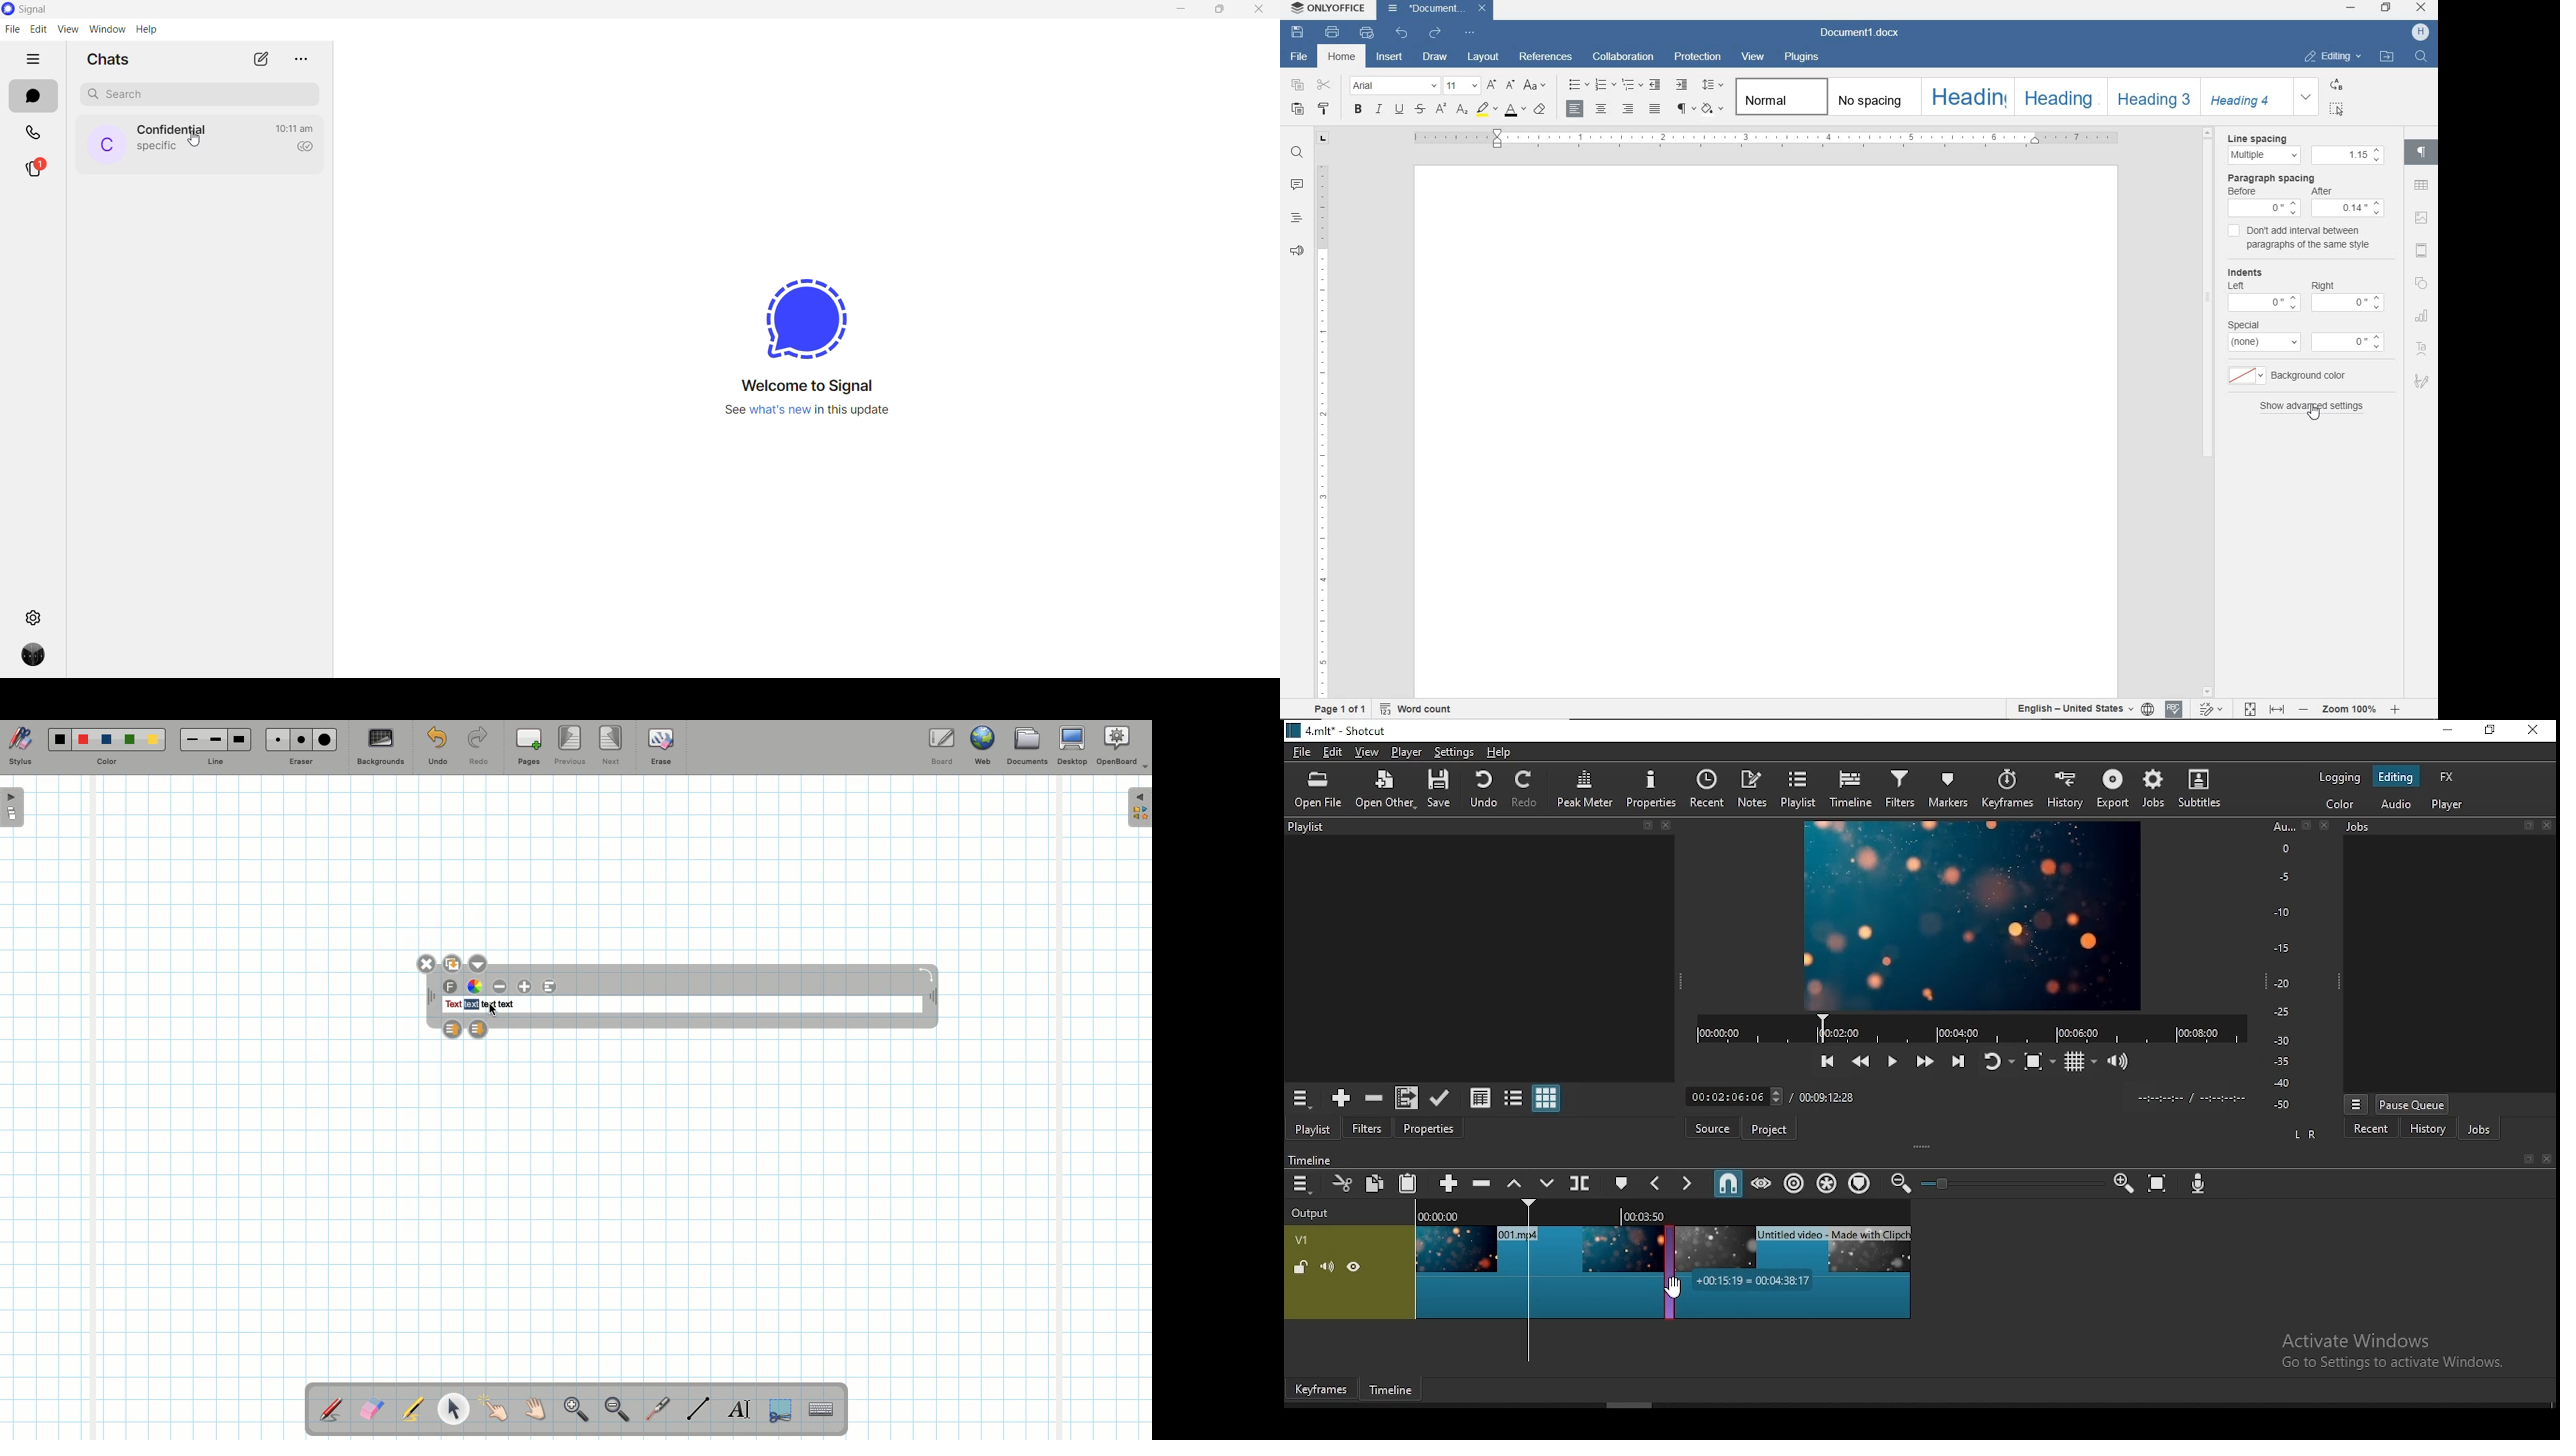 The width and height of the screenshot is (2576, 1456). Describe the element at coordinates (1339, 1098) in the screenshot. I see `add the source to the playlist` at that location.